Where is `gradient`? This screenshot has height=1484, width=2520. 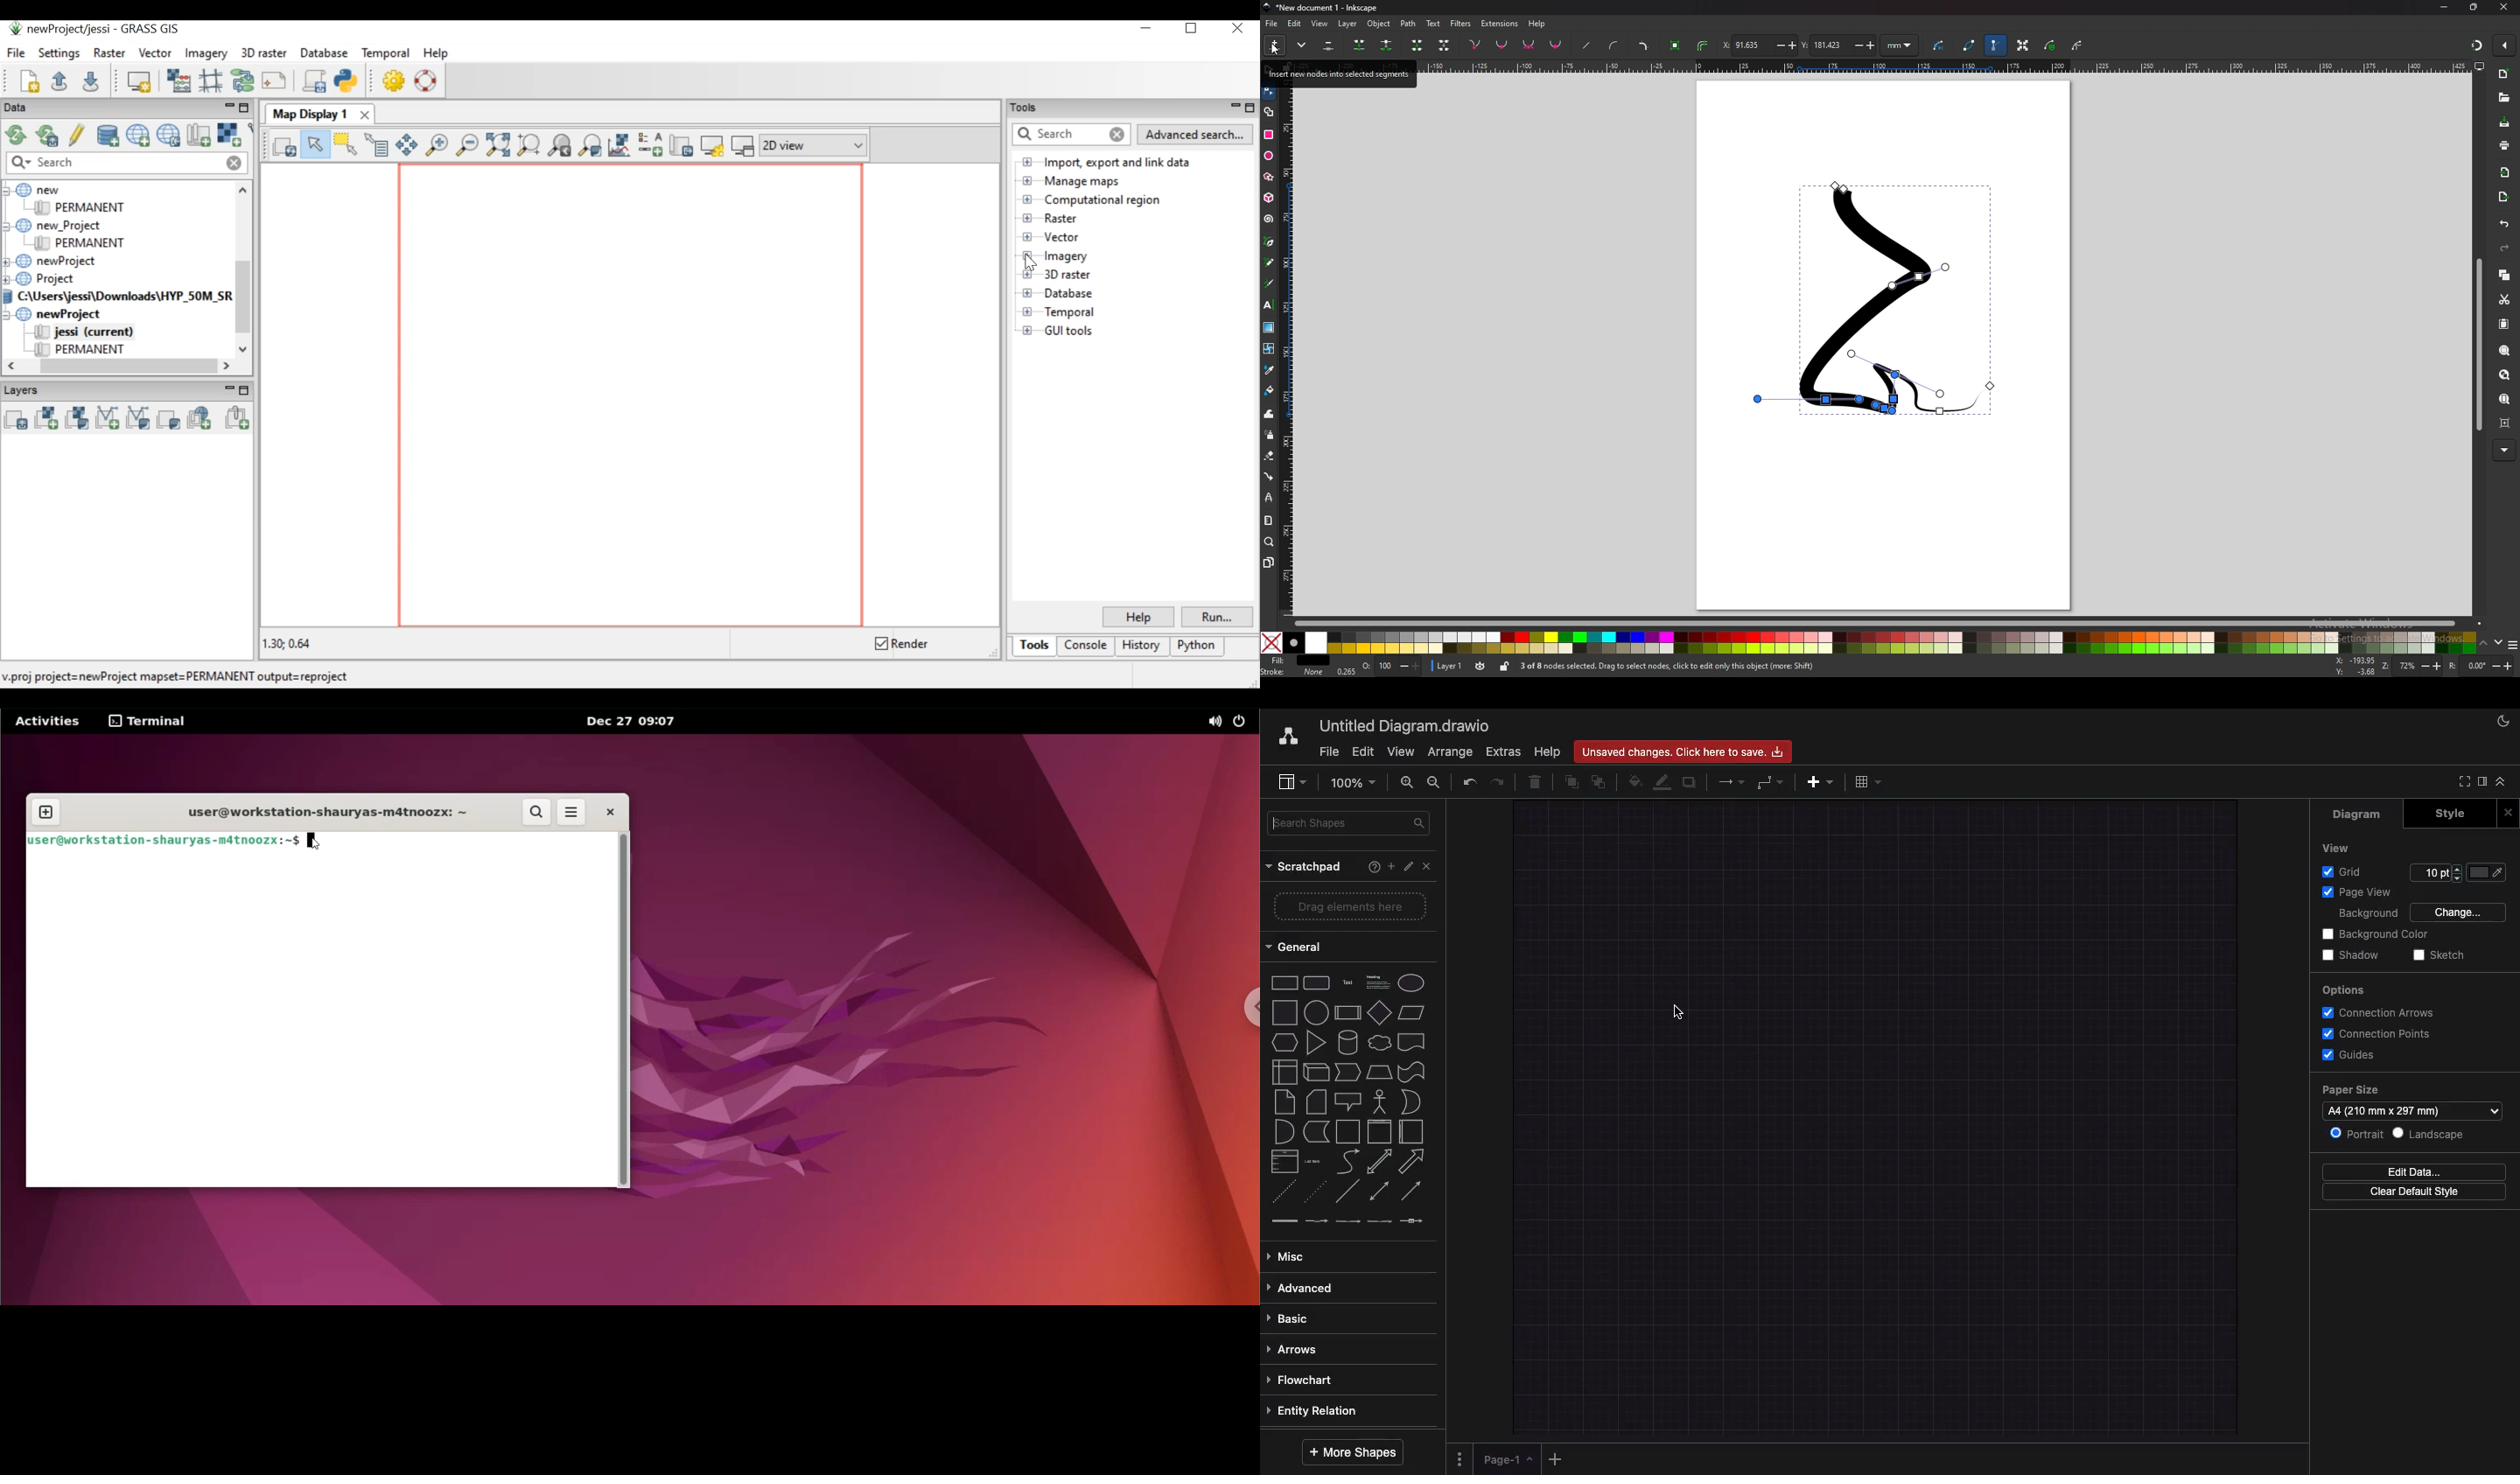
gradient is located at coordinates (1269, 327).